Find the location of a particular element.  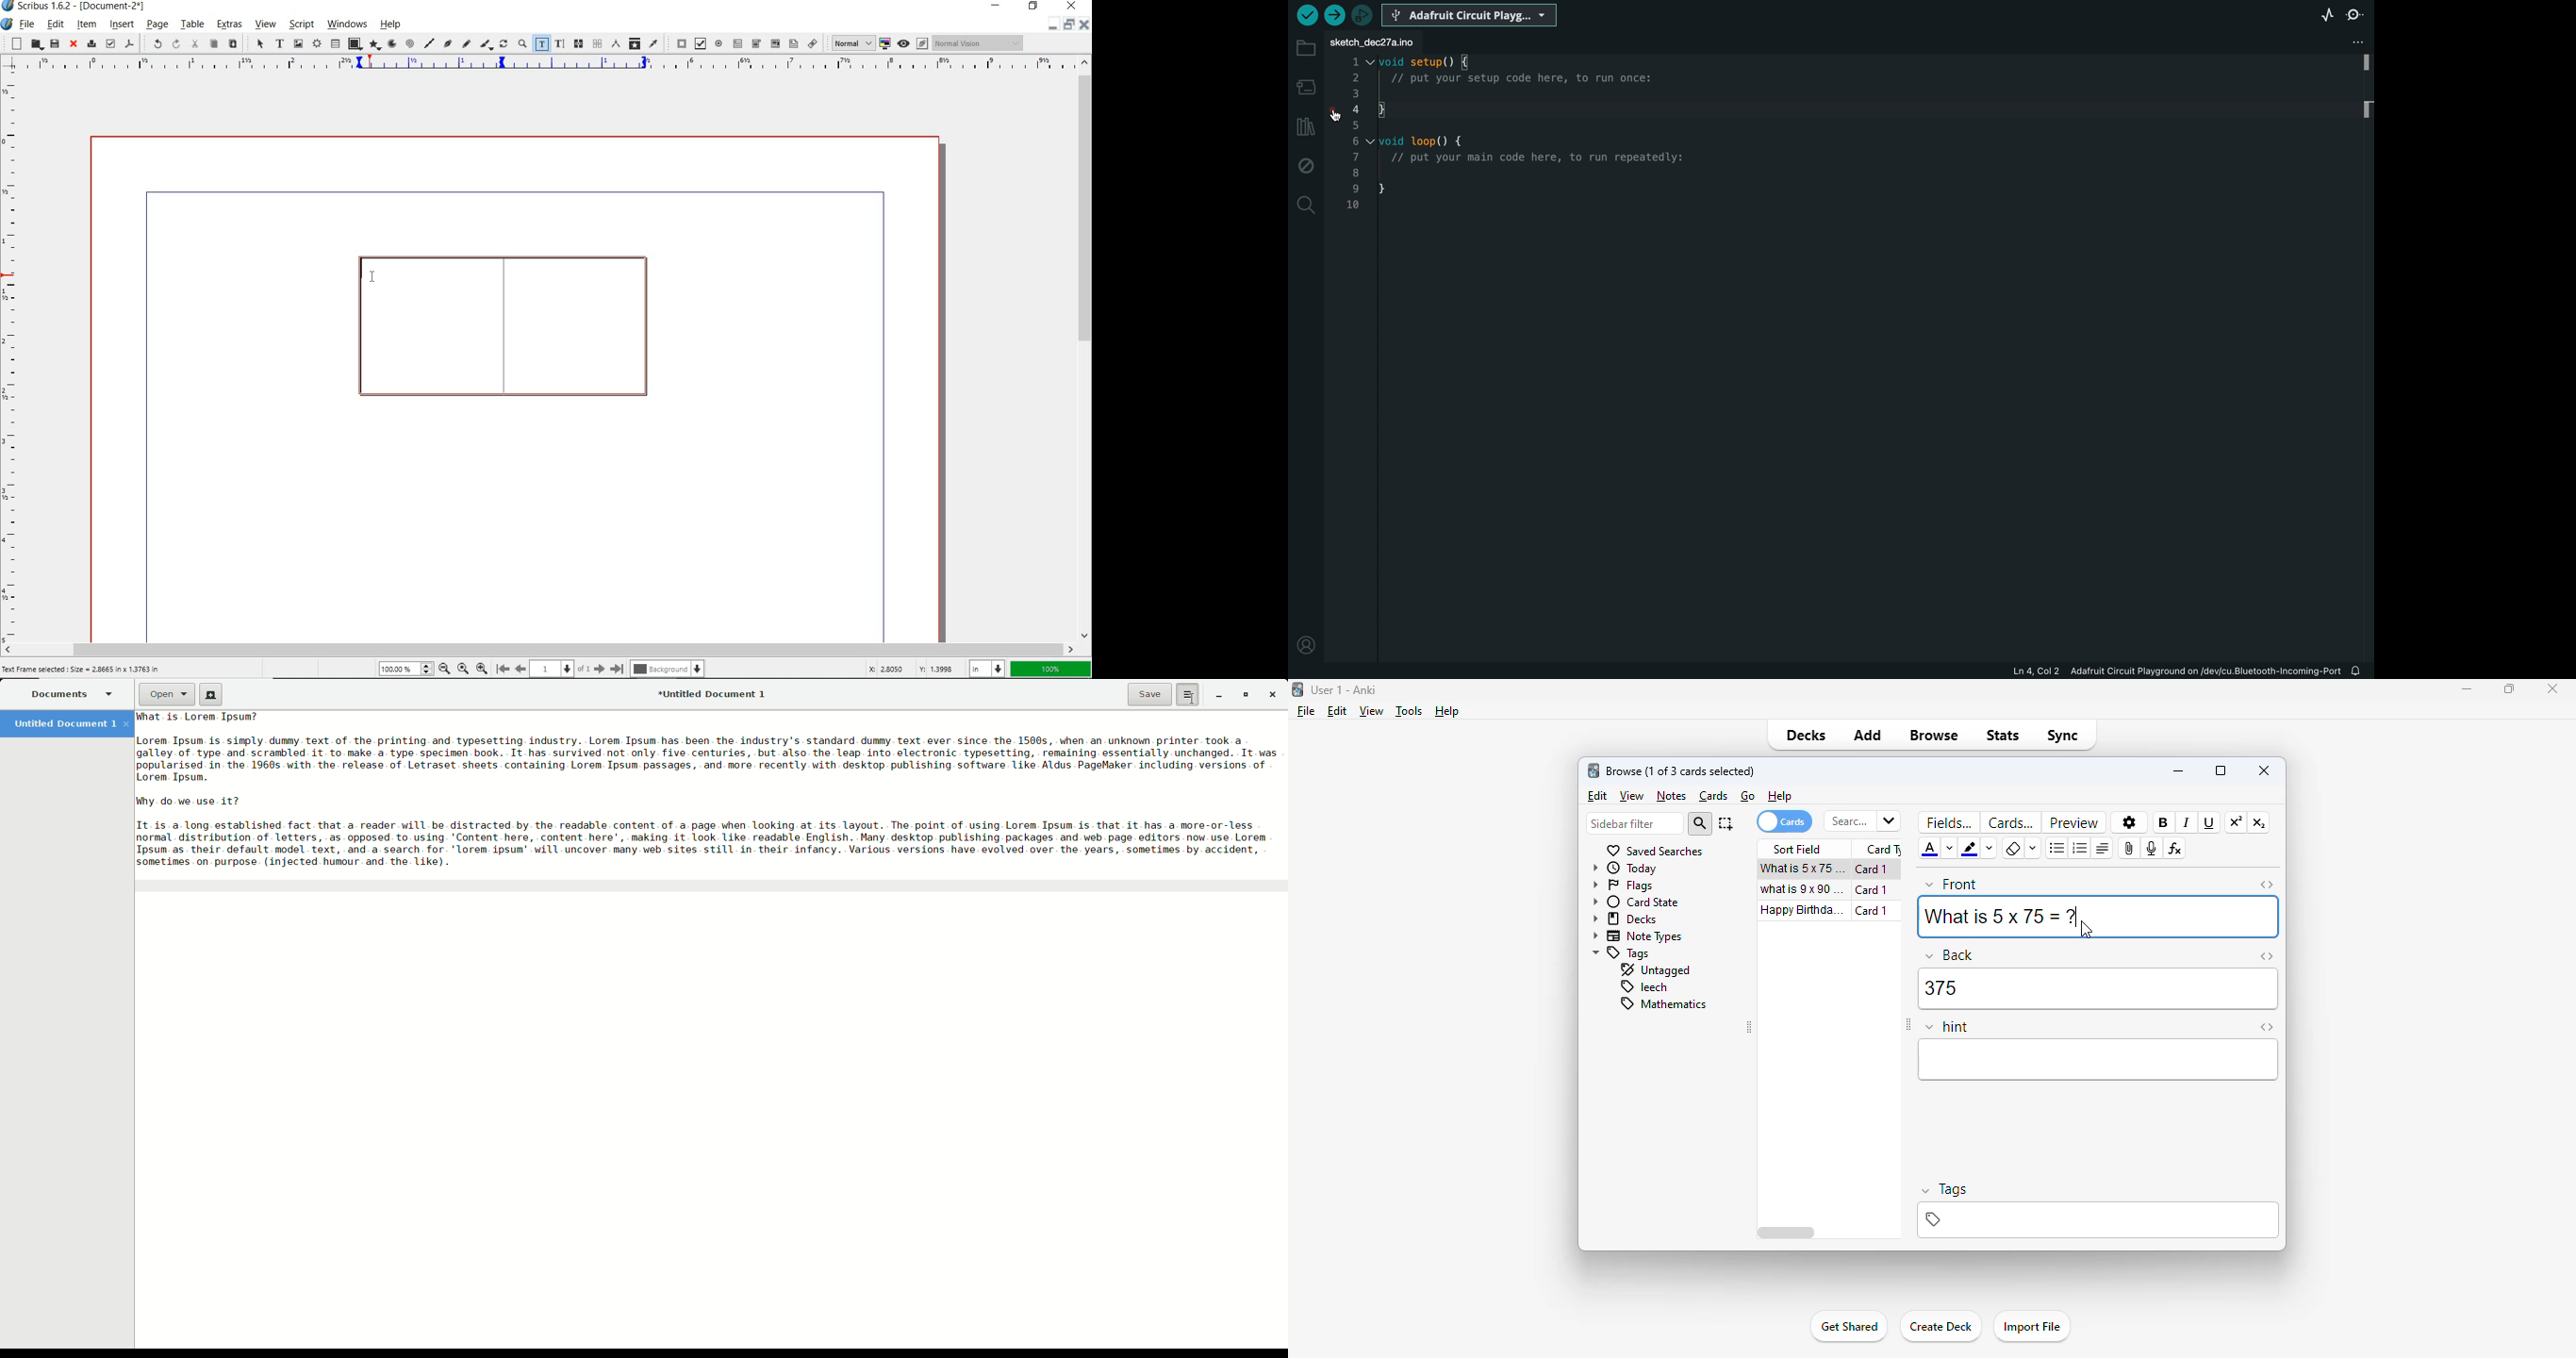

minimize/restore/close document is located at coordinates (1070, 24).